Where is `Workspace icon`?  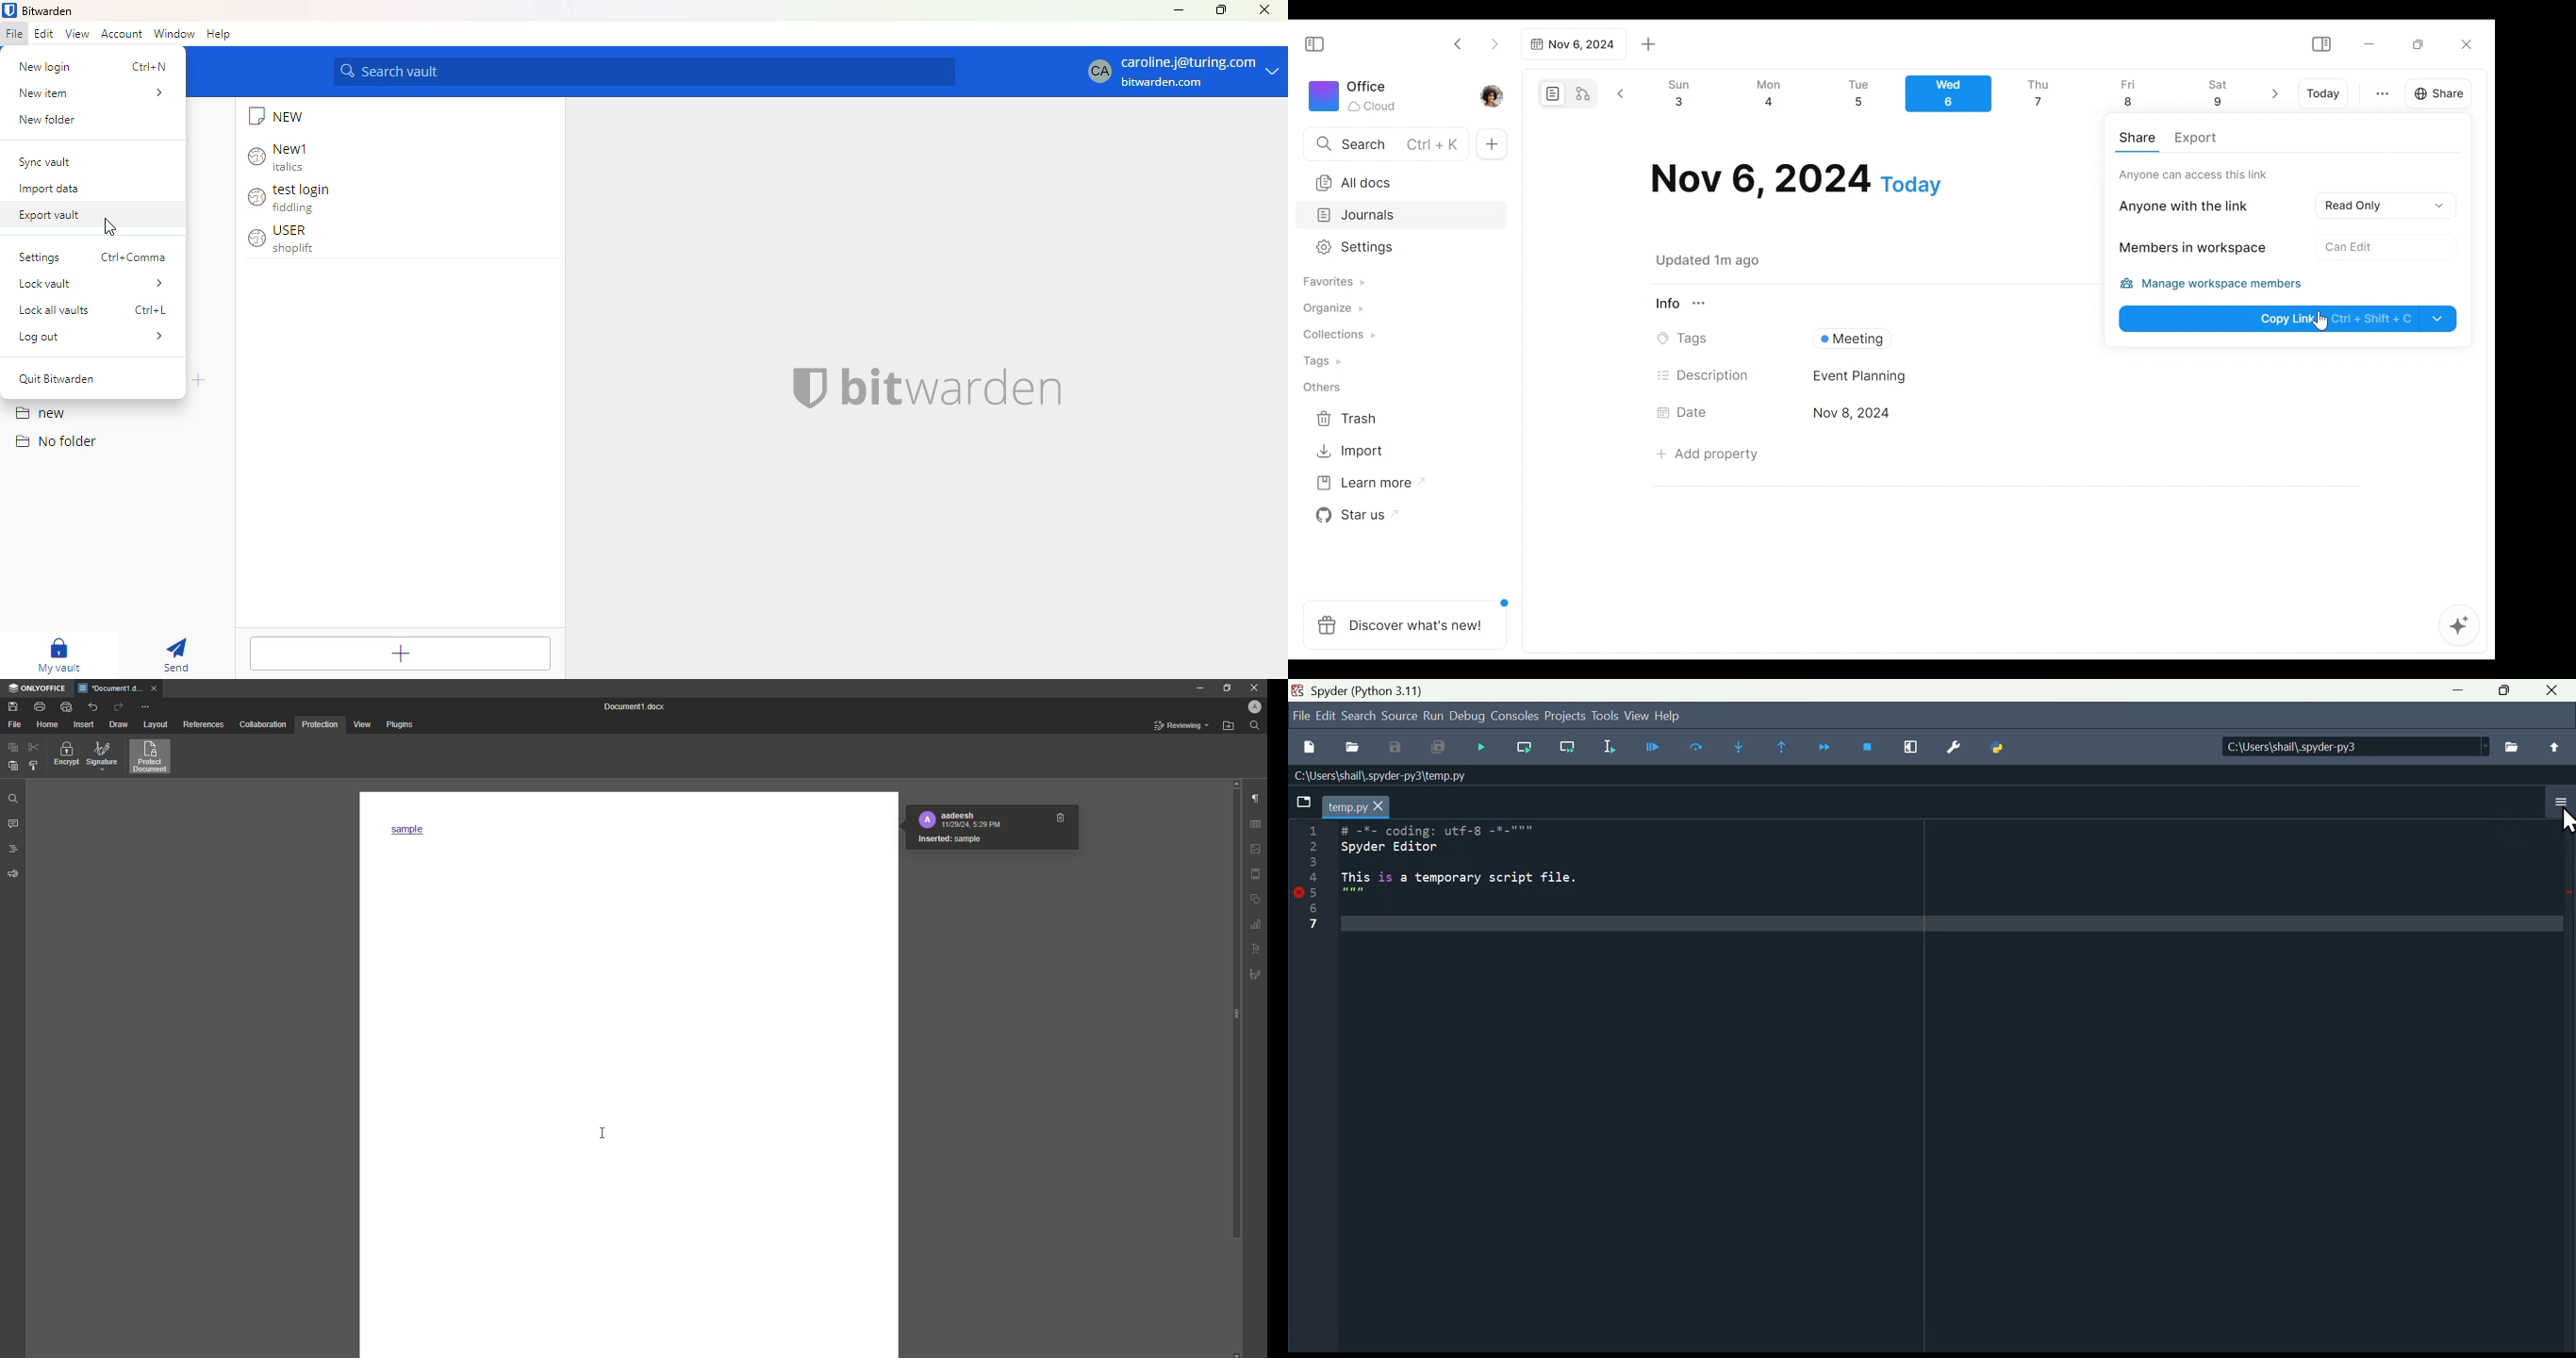 Workspace icon is located at coordinates (1355, 94).